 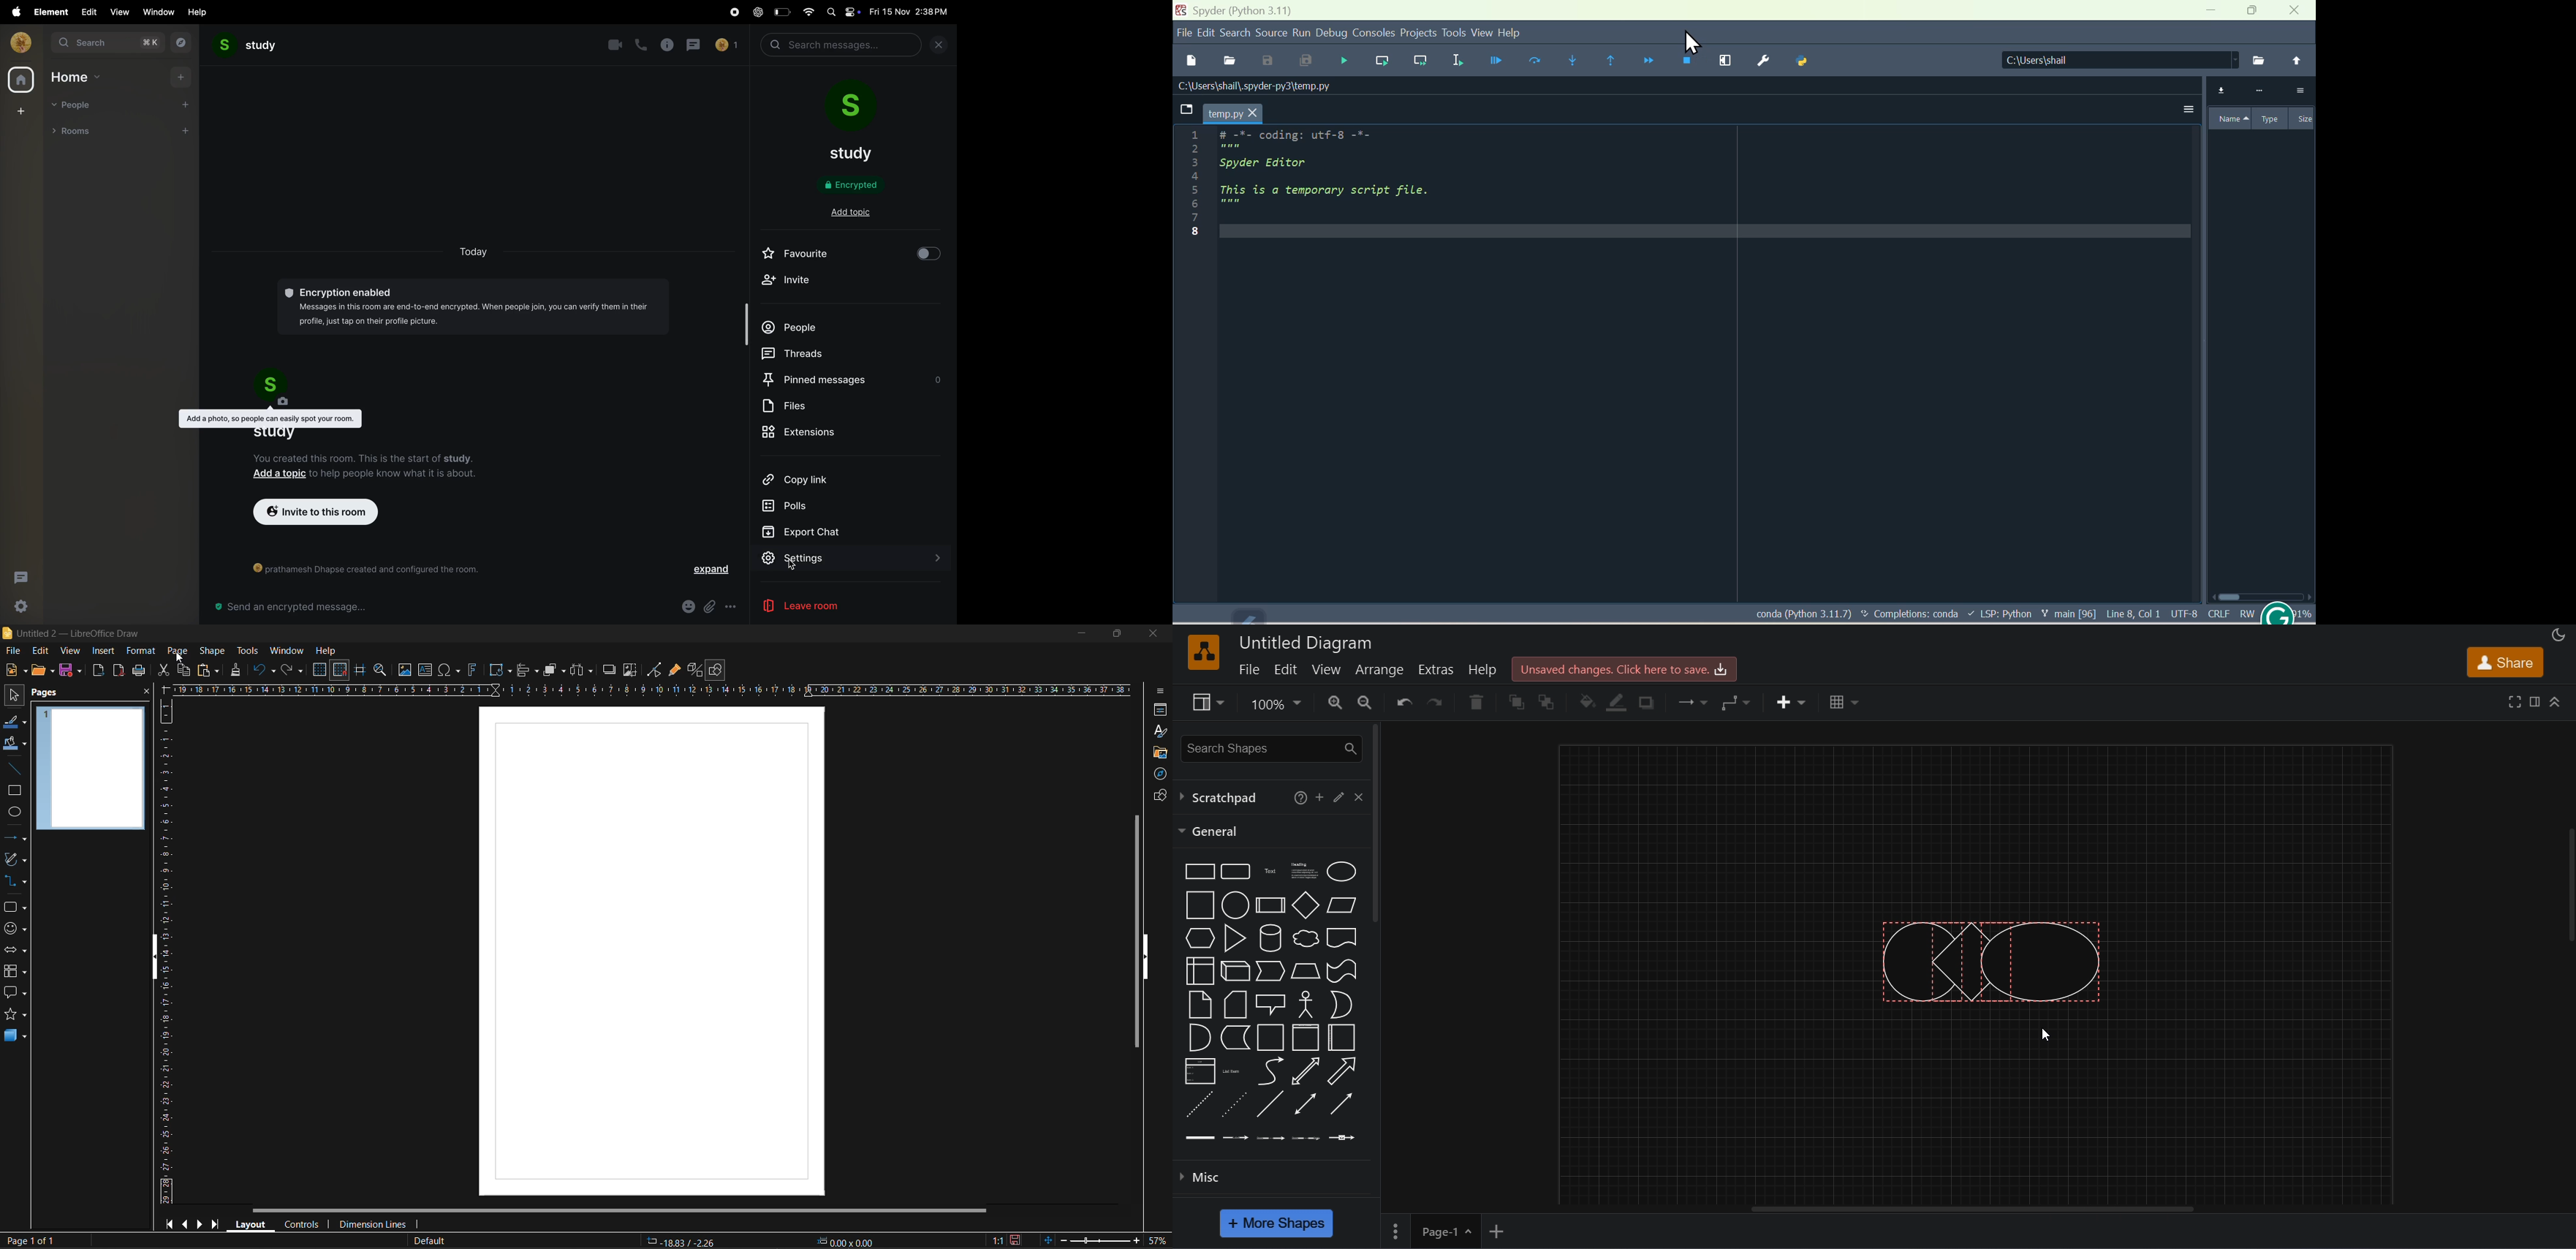 What do you see at coordinates (1191, 59) in the screenshot?
I see `New files` at bounding box center [1191, 59].